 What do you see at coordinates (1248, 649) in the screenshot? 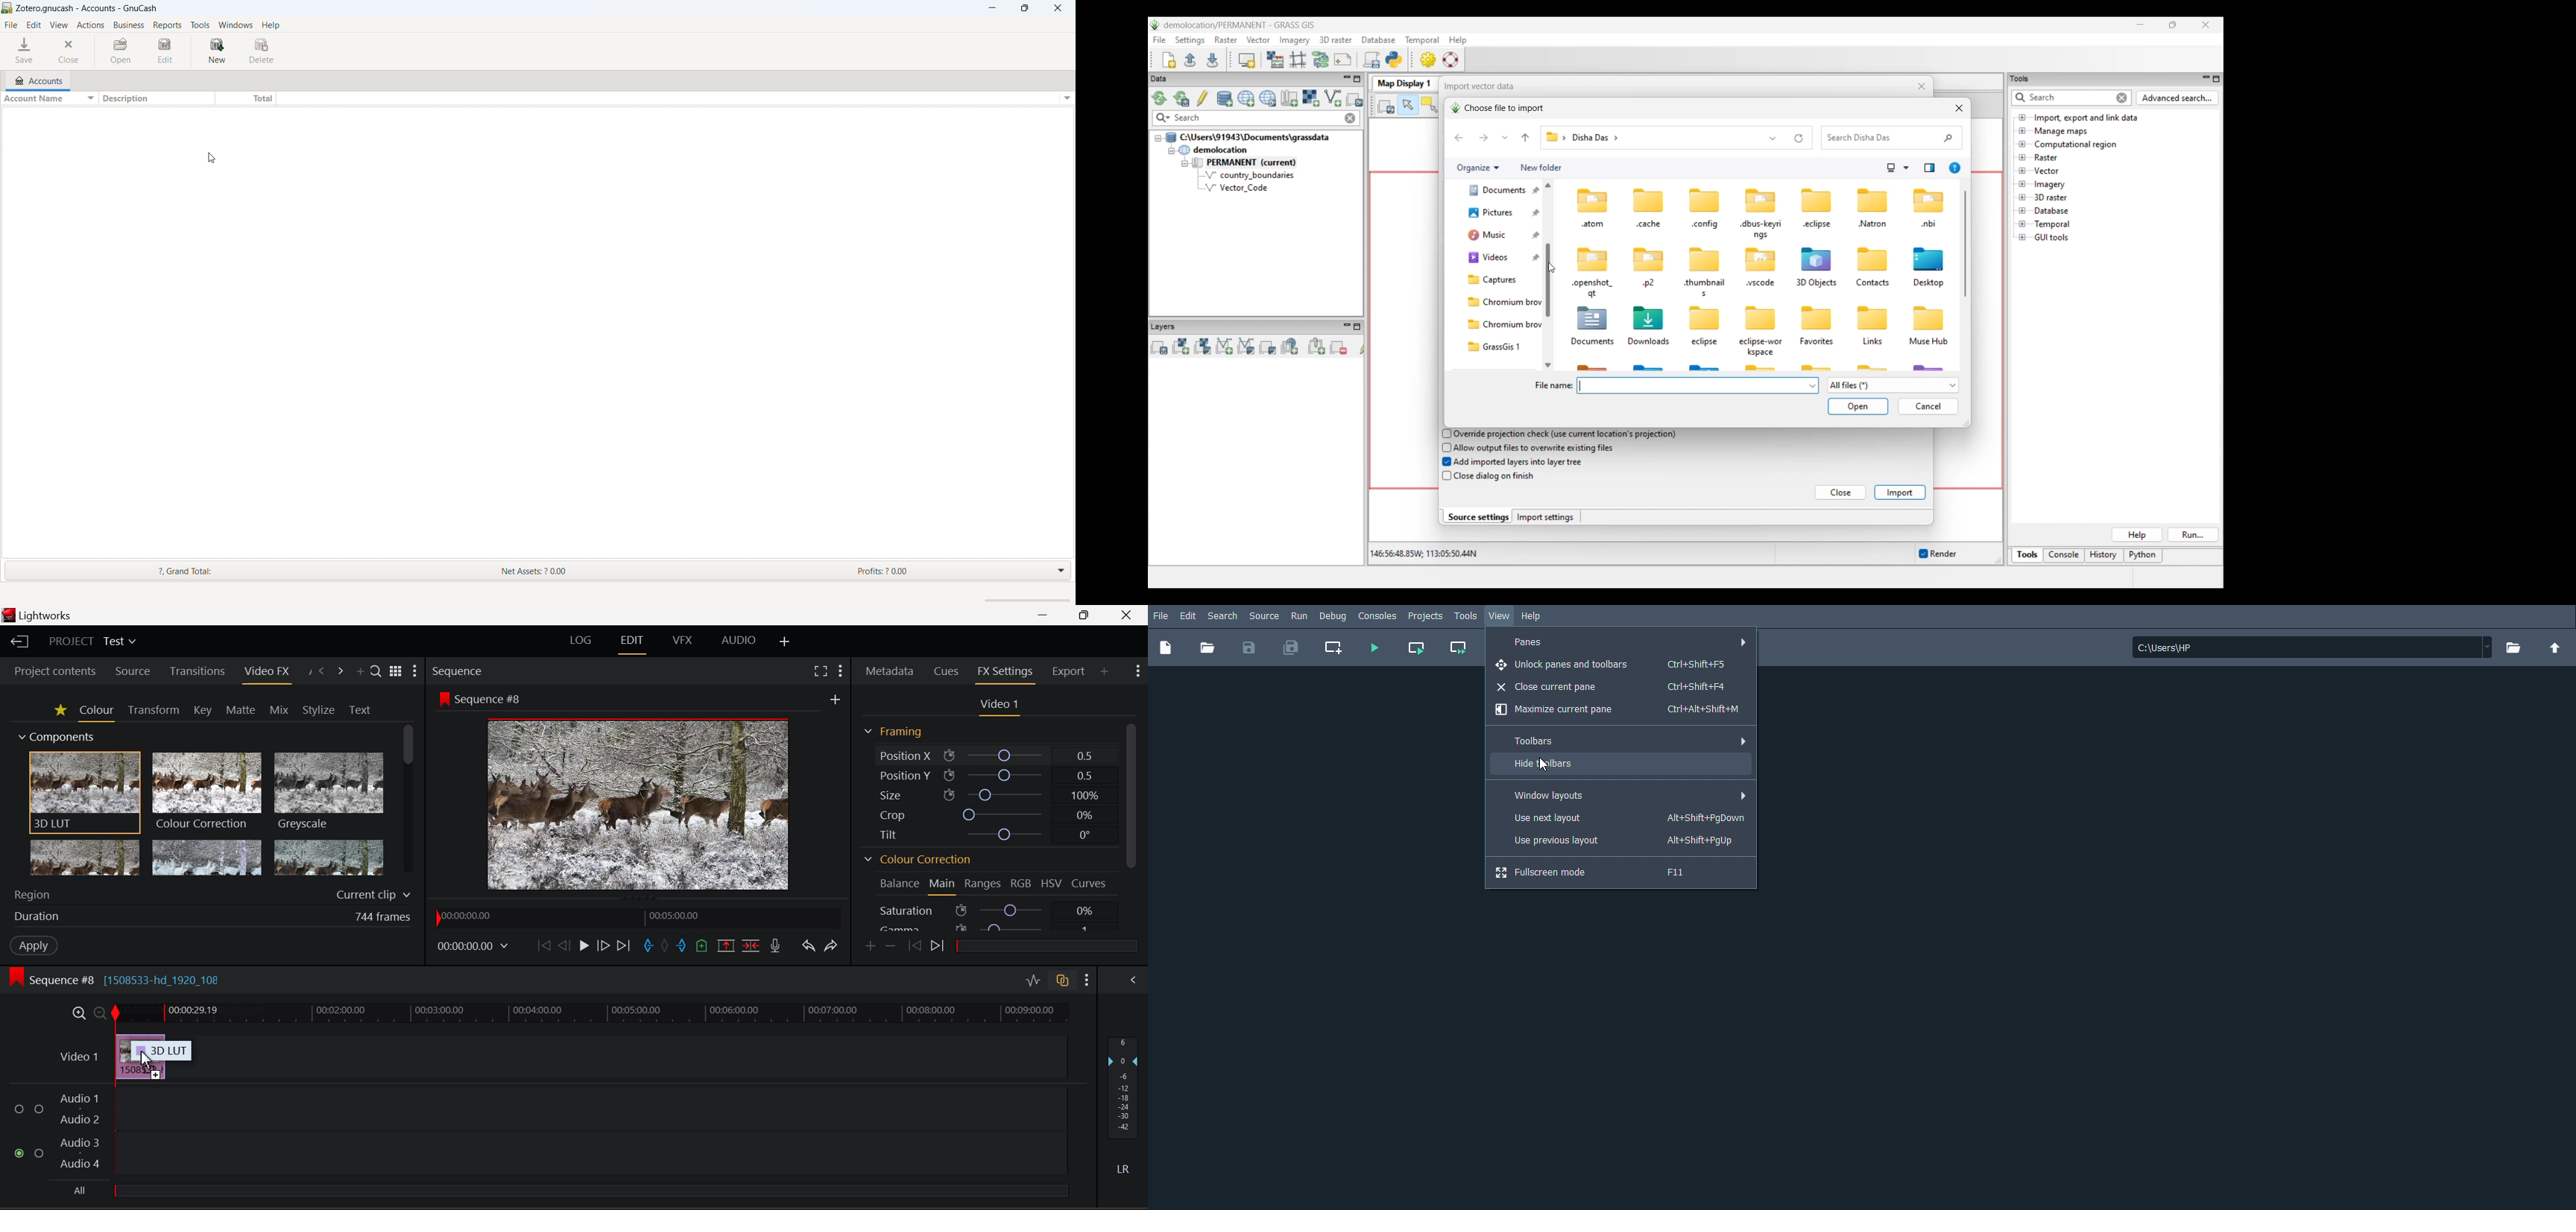
I see `Save file` at bounding box center [1248, 649].